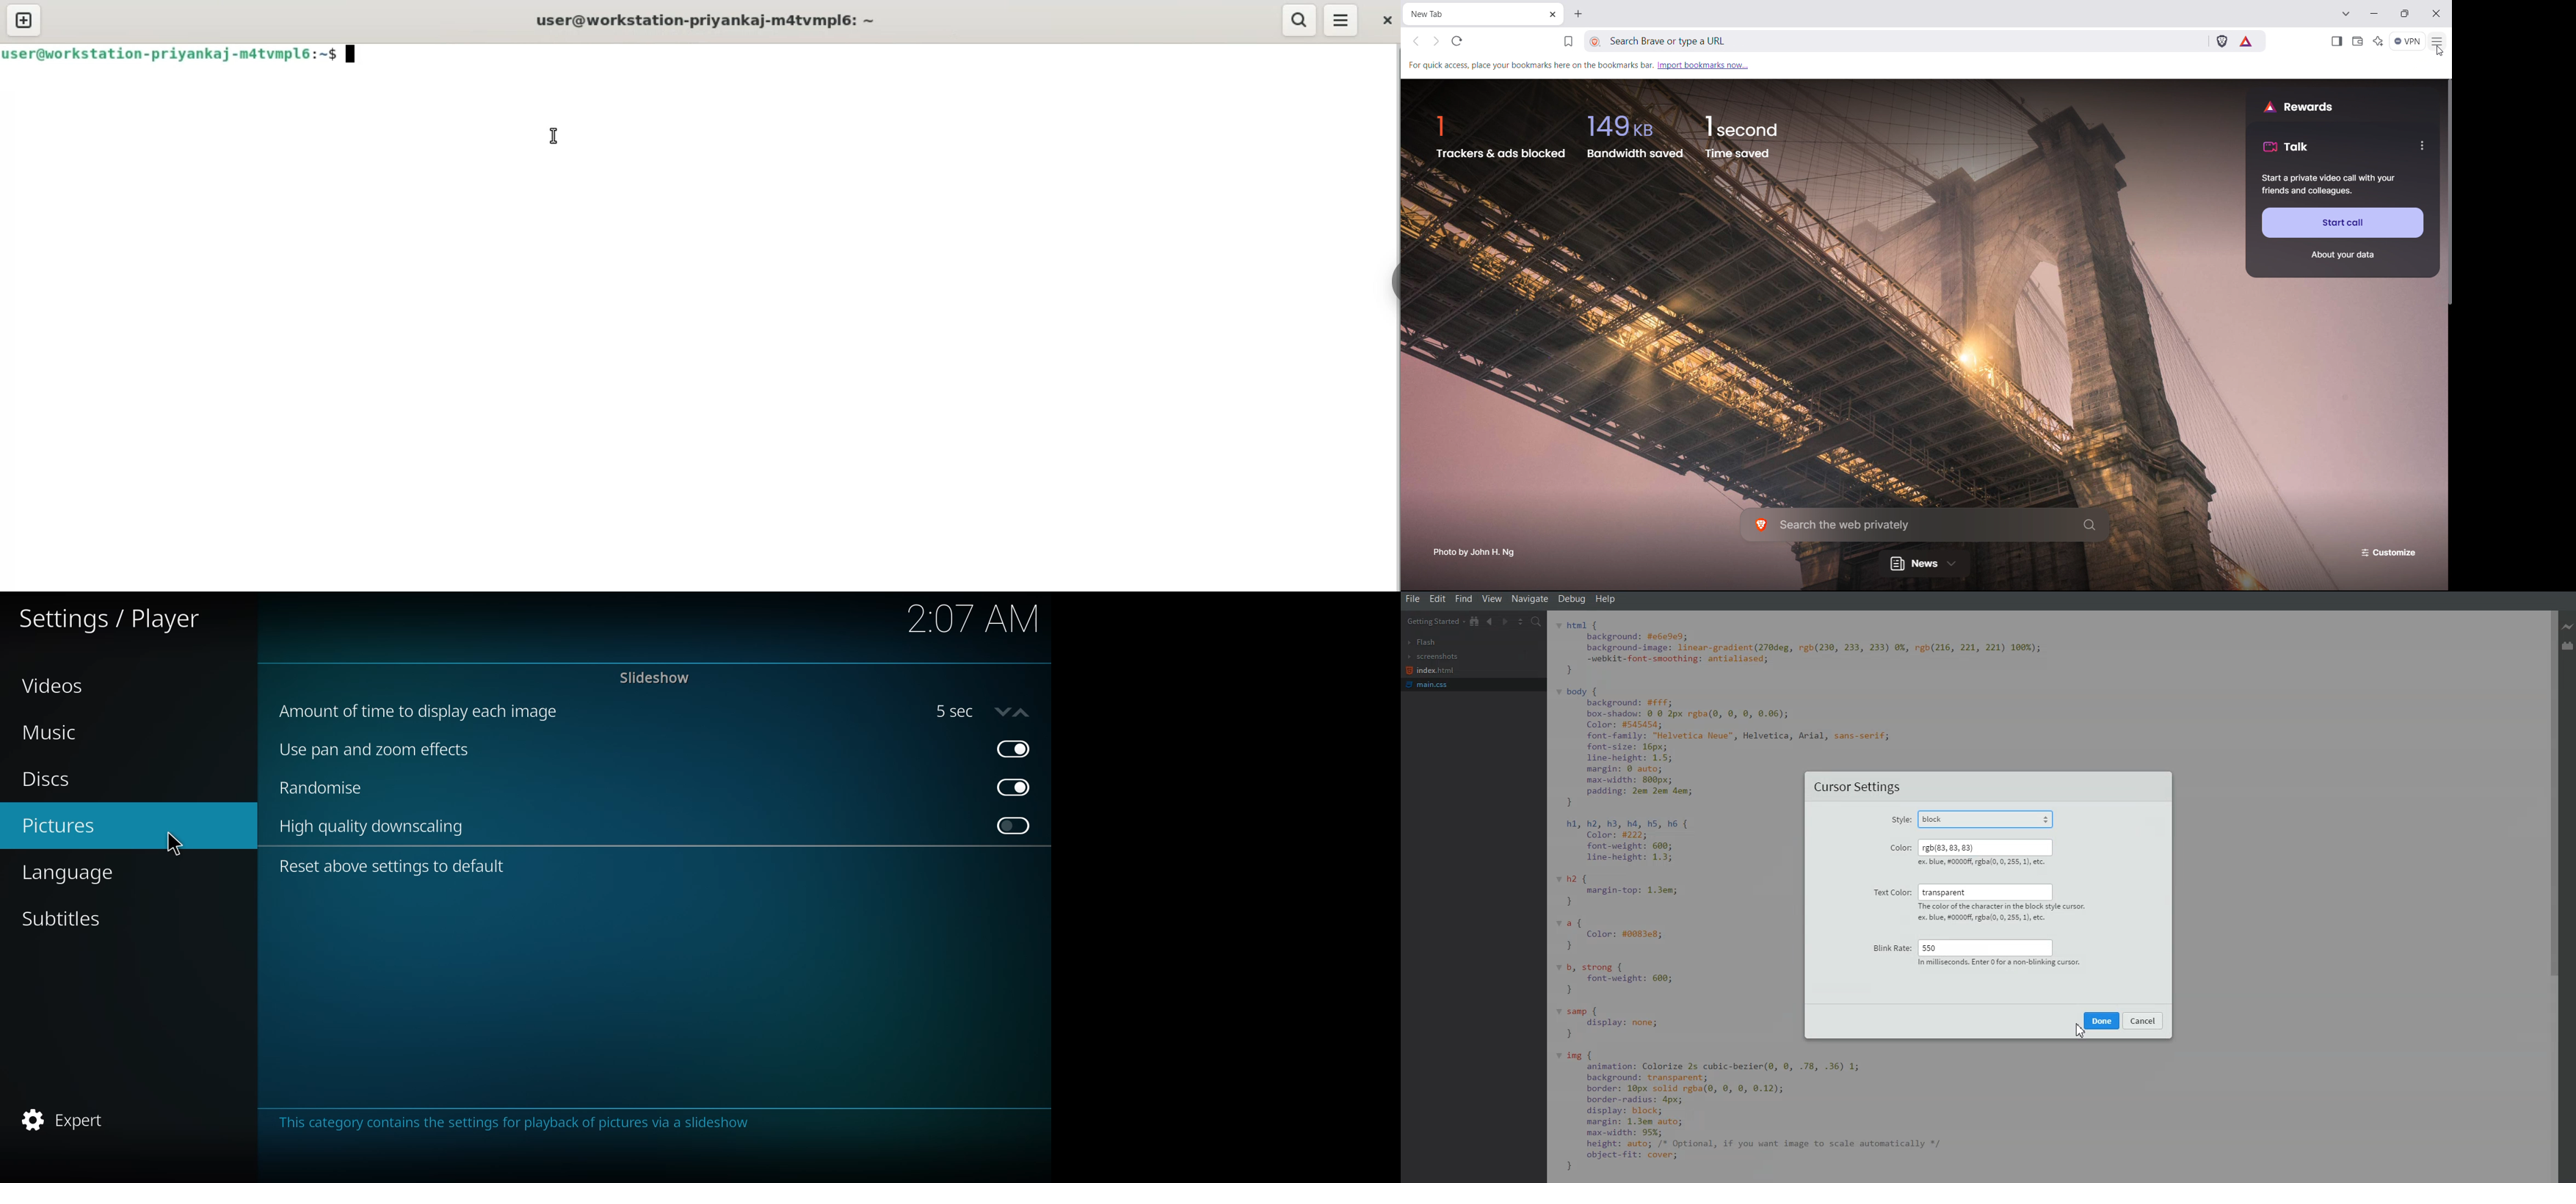  Describe the element at coordinates (2569, 645) in the screenshot. I see `Extension Manager` at that location.